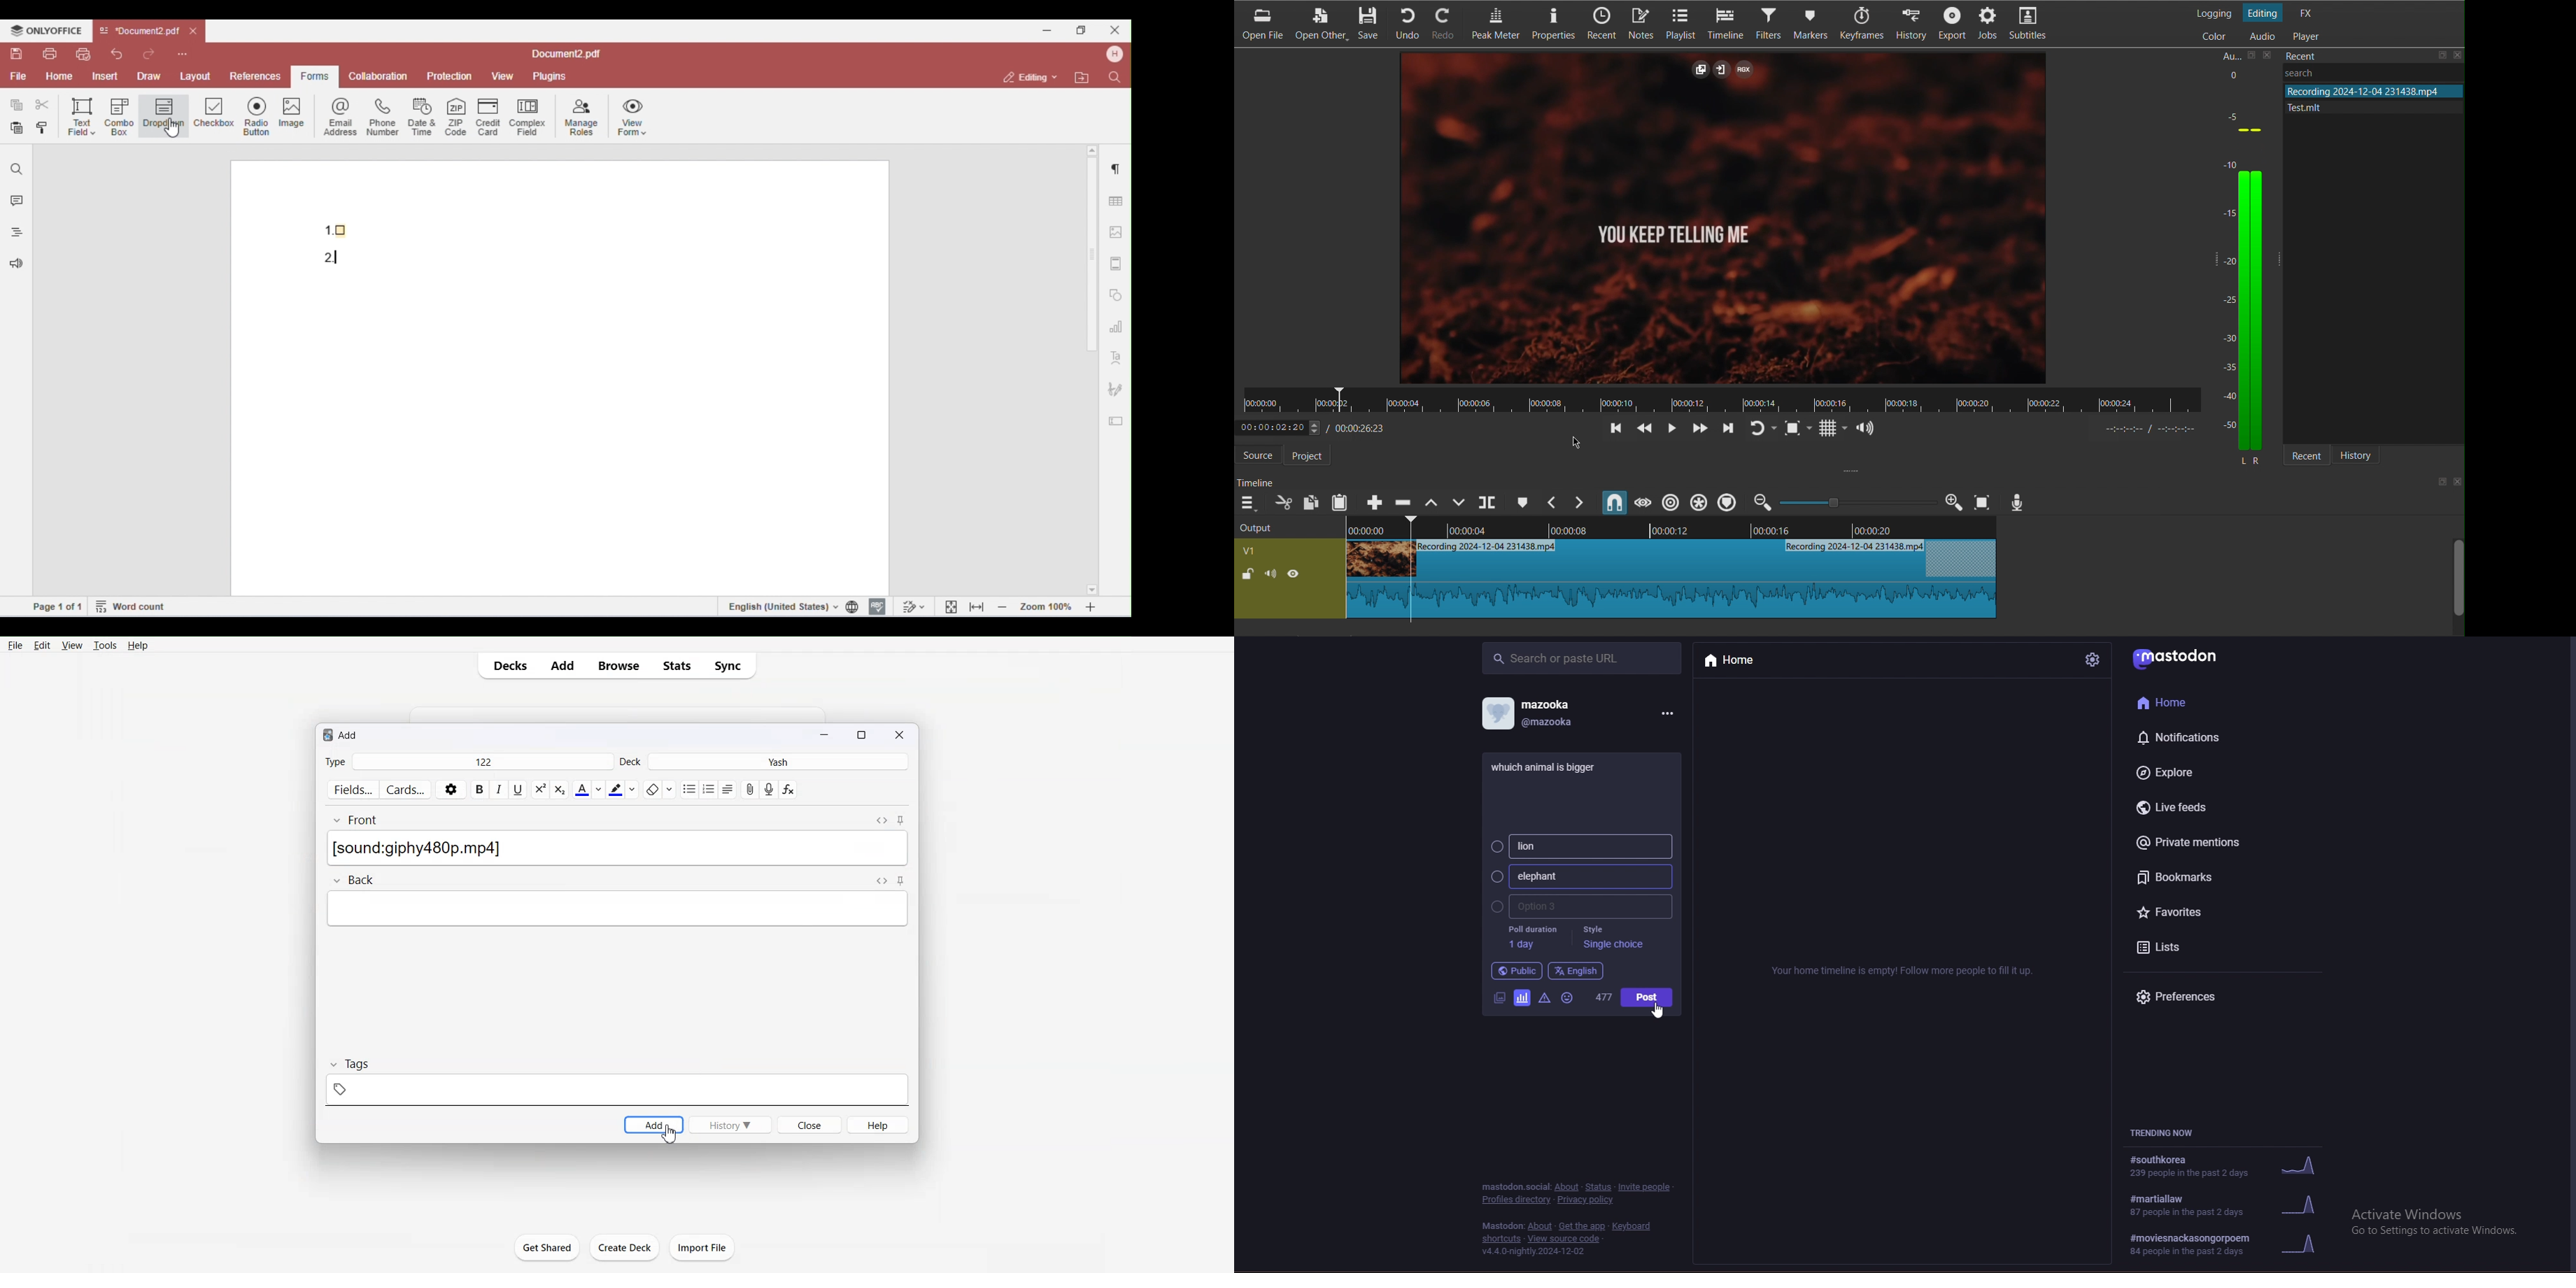 This screenshot has width=2576, height=1288. I want to click on Ripple all tracks, so click(1698, 502).